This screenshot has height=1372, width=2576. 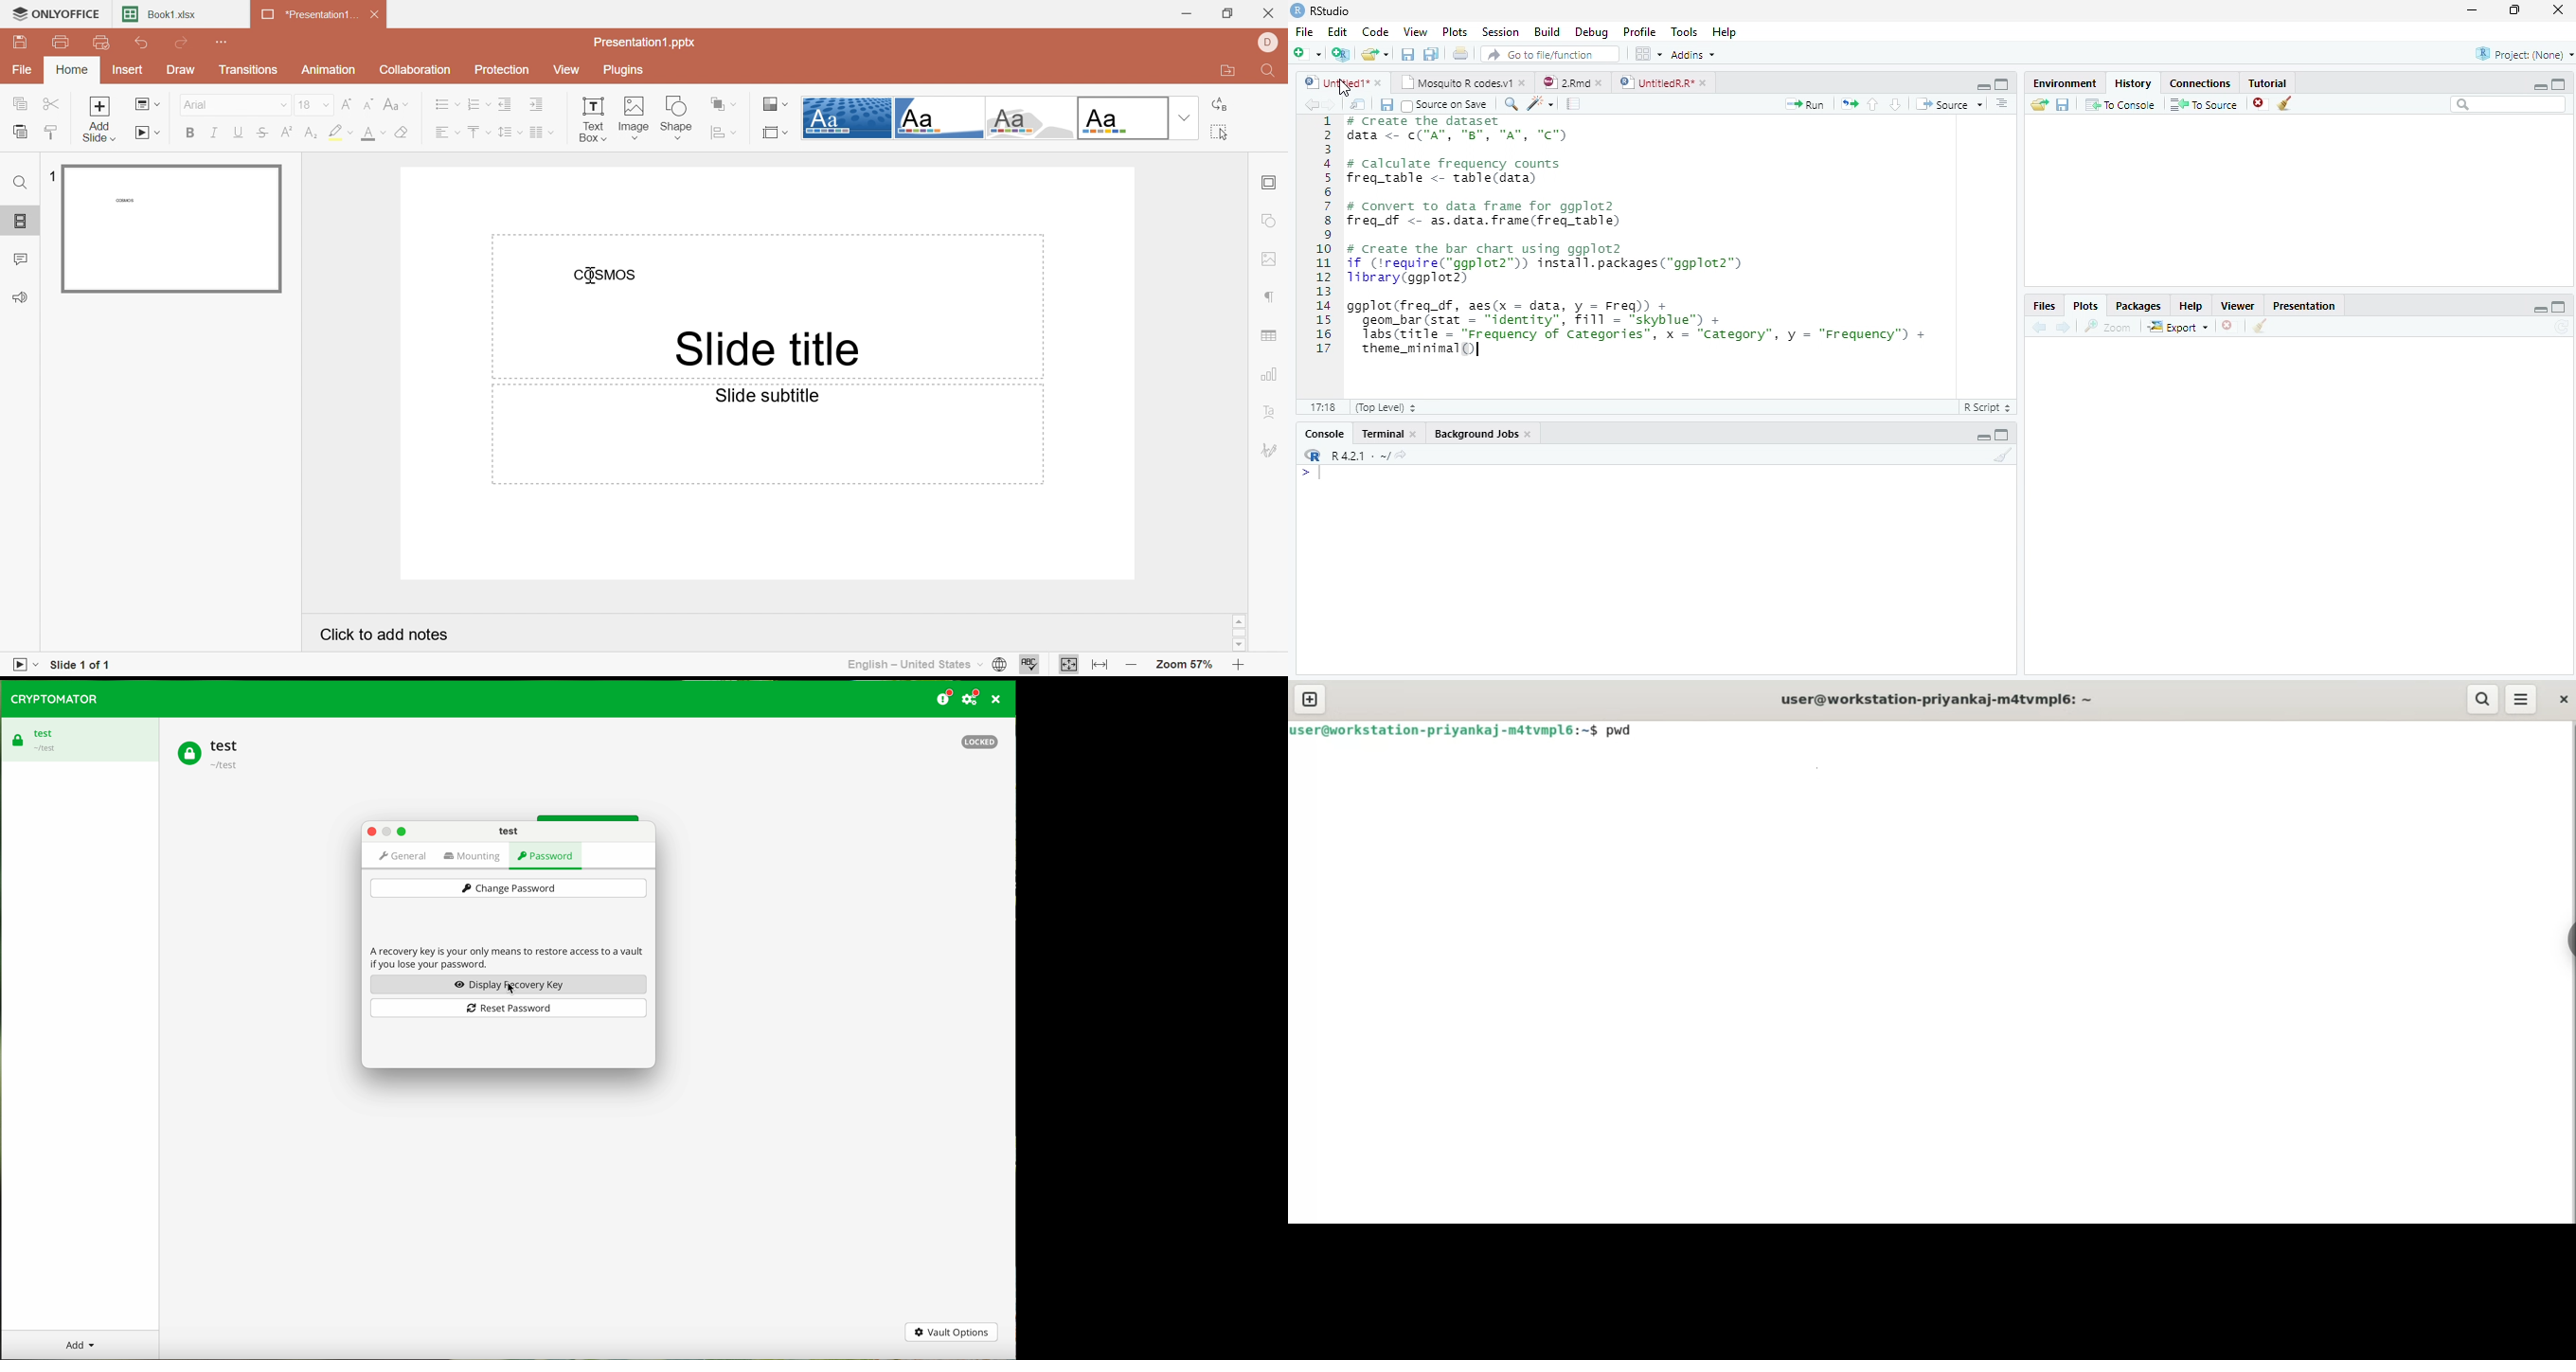 What do you see at coordinates (180, 70) in the screenshot?
I see `Draw` at bounding box center [180, 70].